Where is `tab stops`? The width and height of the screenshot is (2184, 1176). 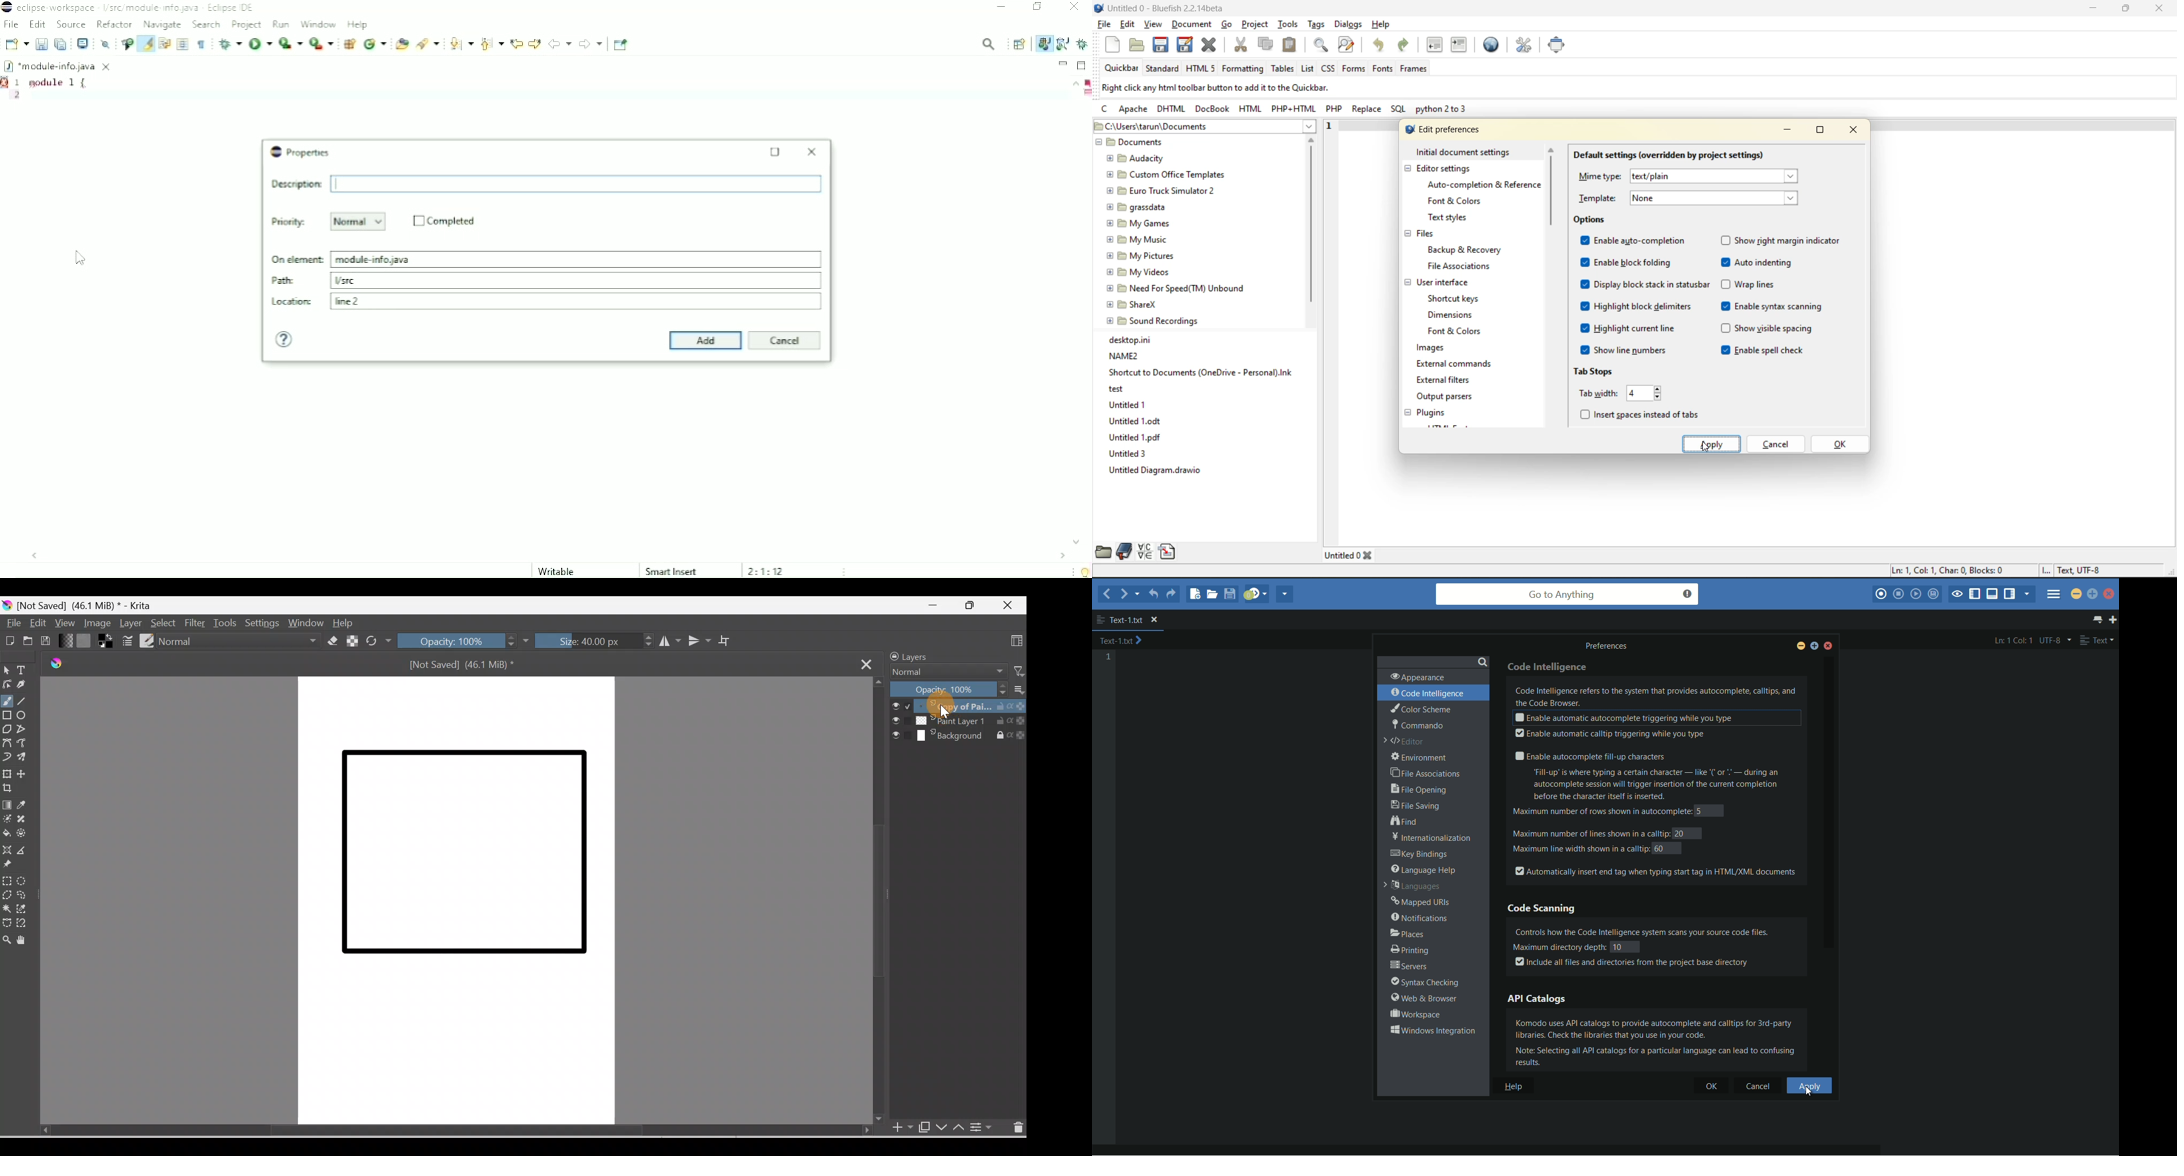 tab stops is located at coordinates (1595, 371).